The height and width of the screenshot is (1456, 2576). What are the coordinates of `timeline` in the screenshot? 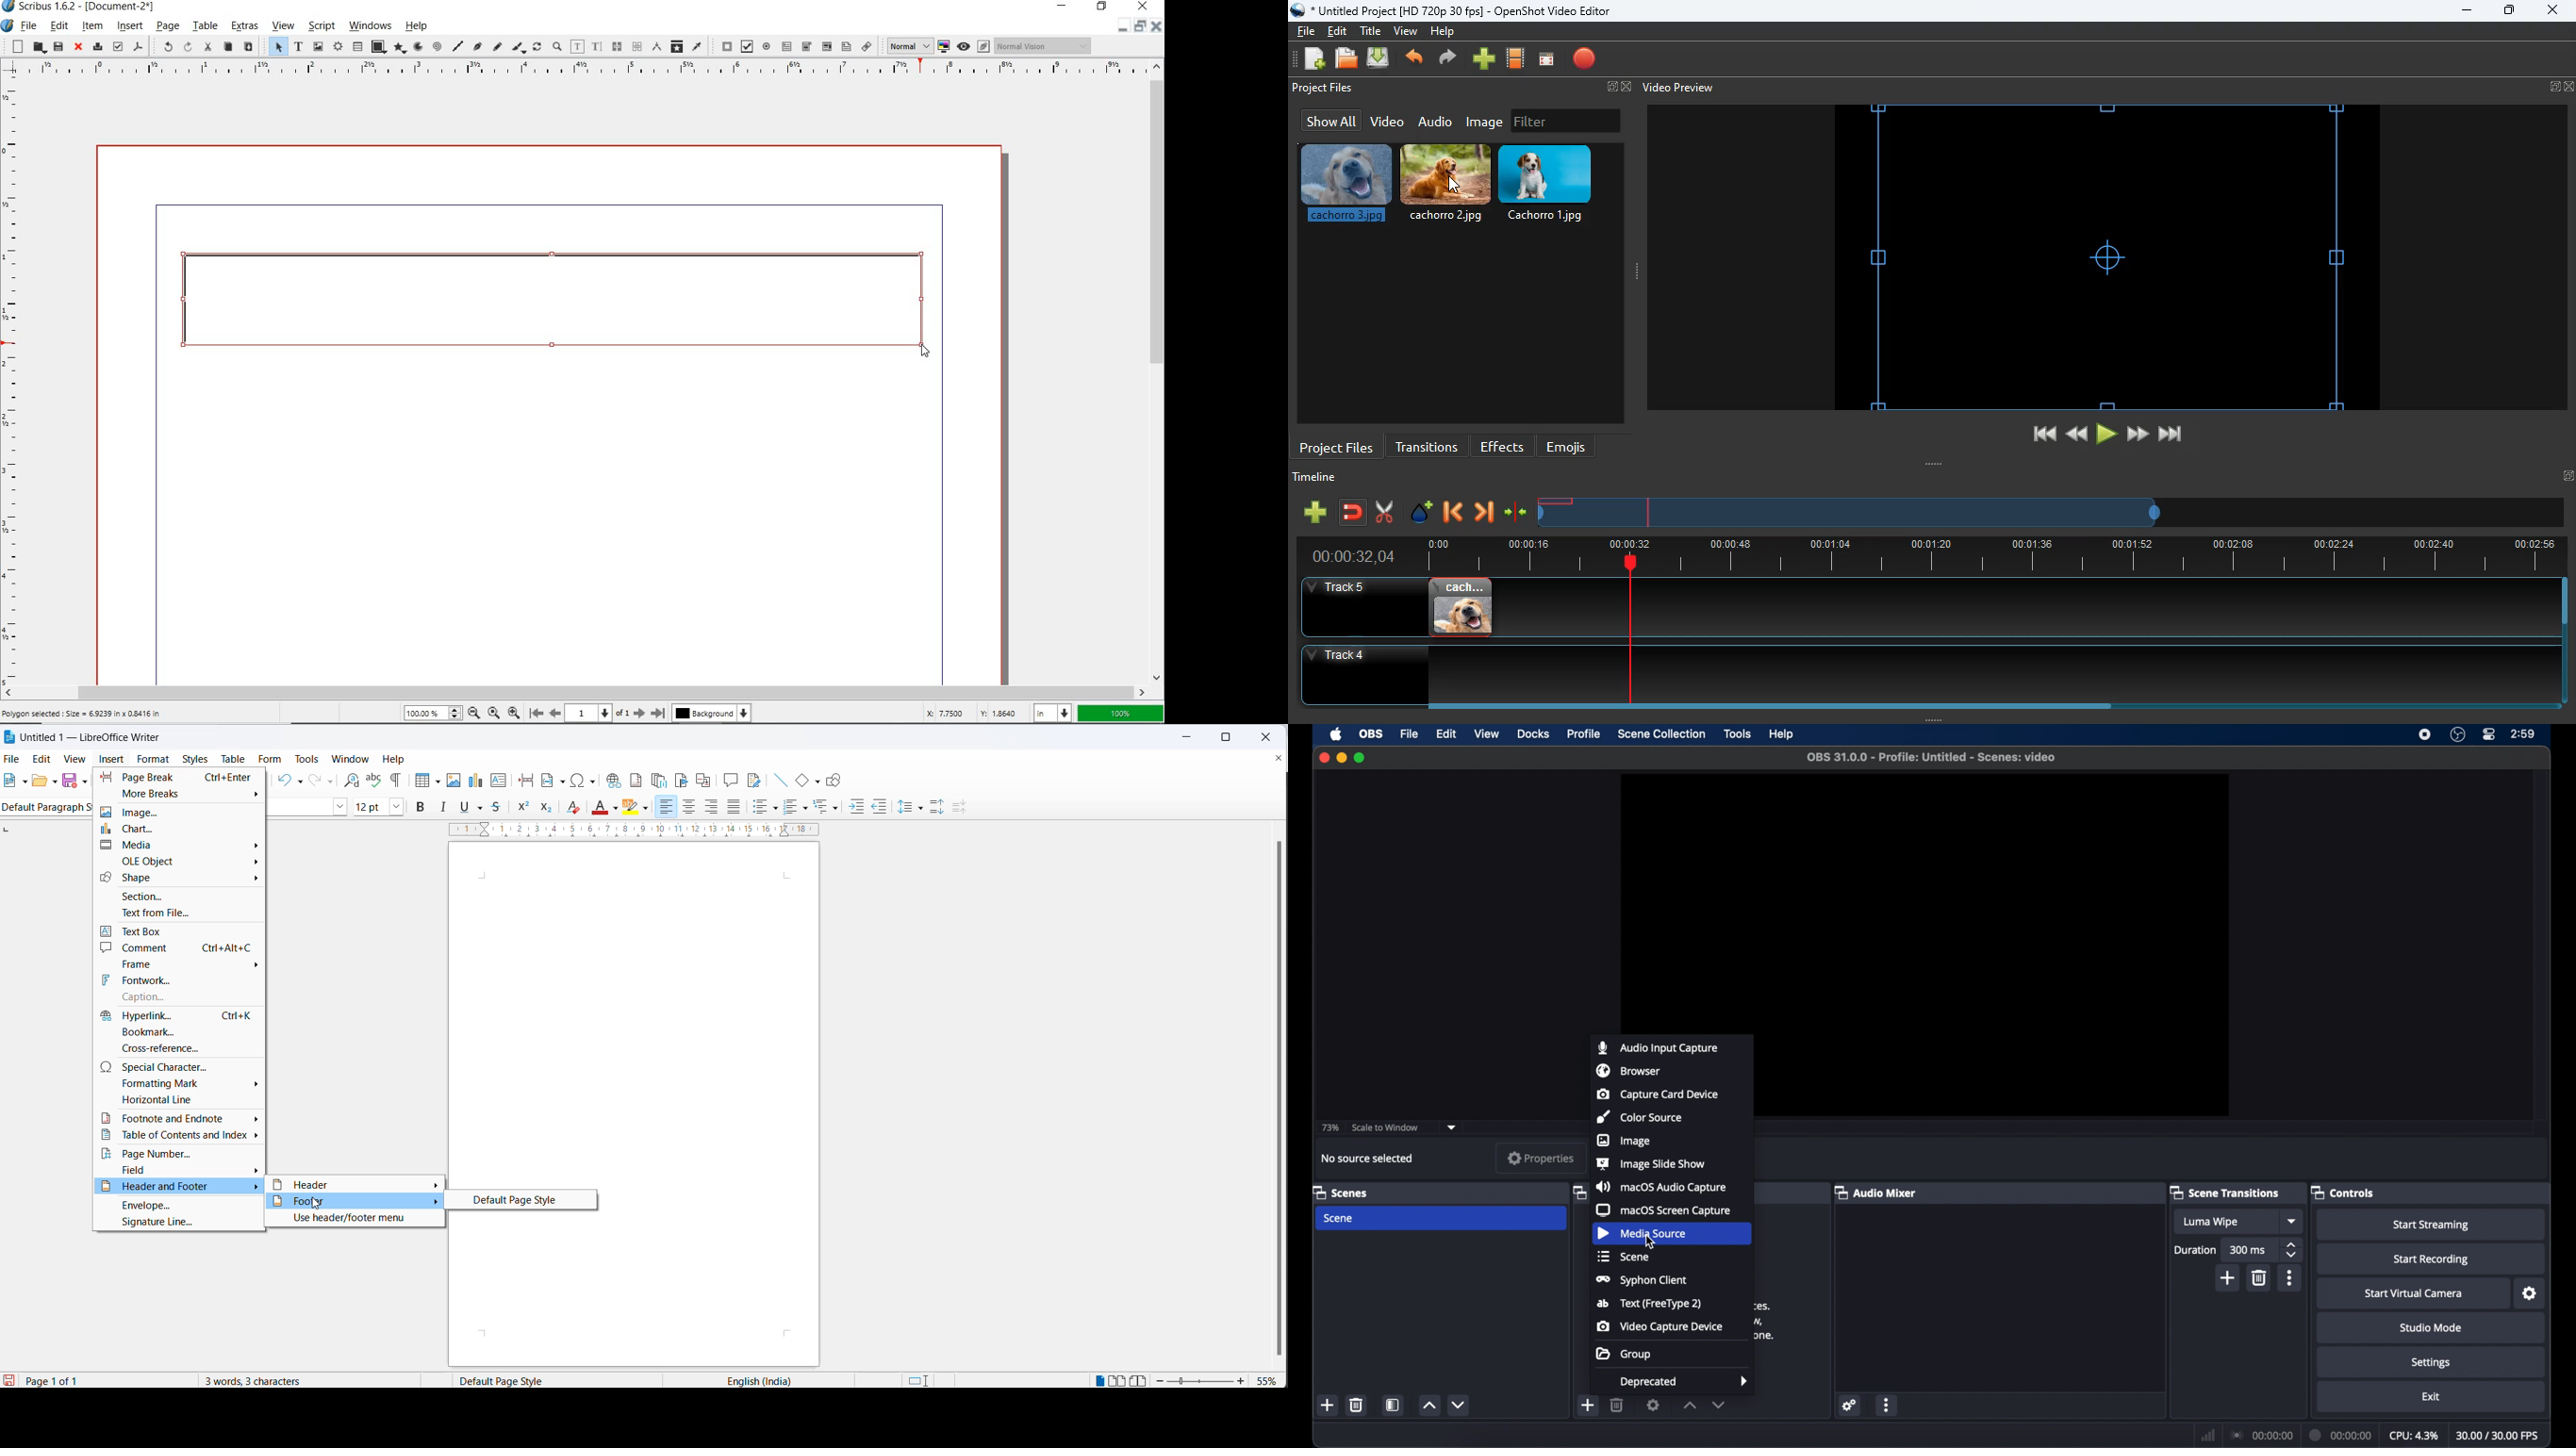 It's located at (1852, 519).